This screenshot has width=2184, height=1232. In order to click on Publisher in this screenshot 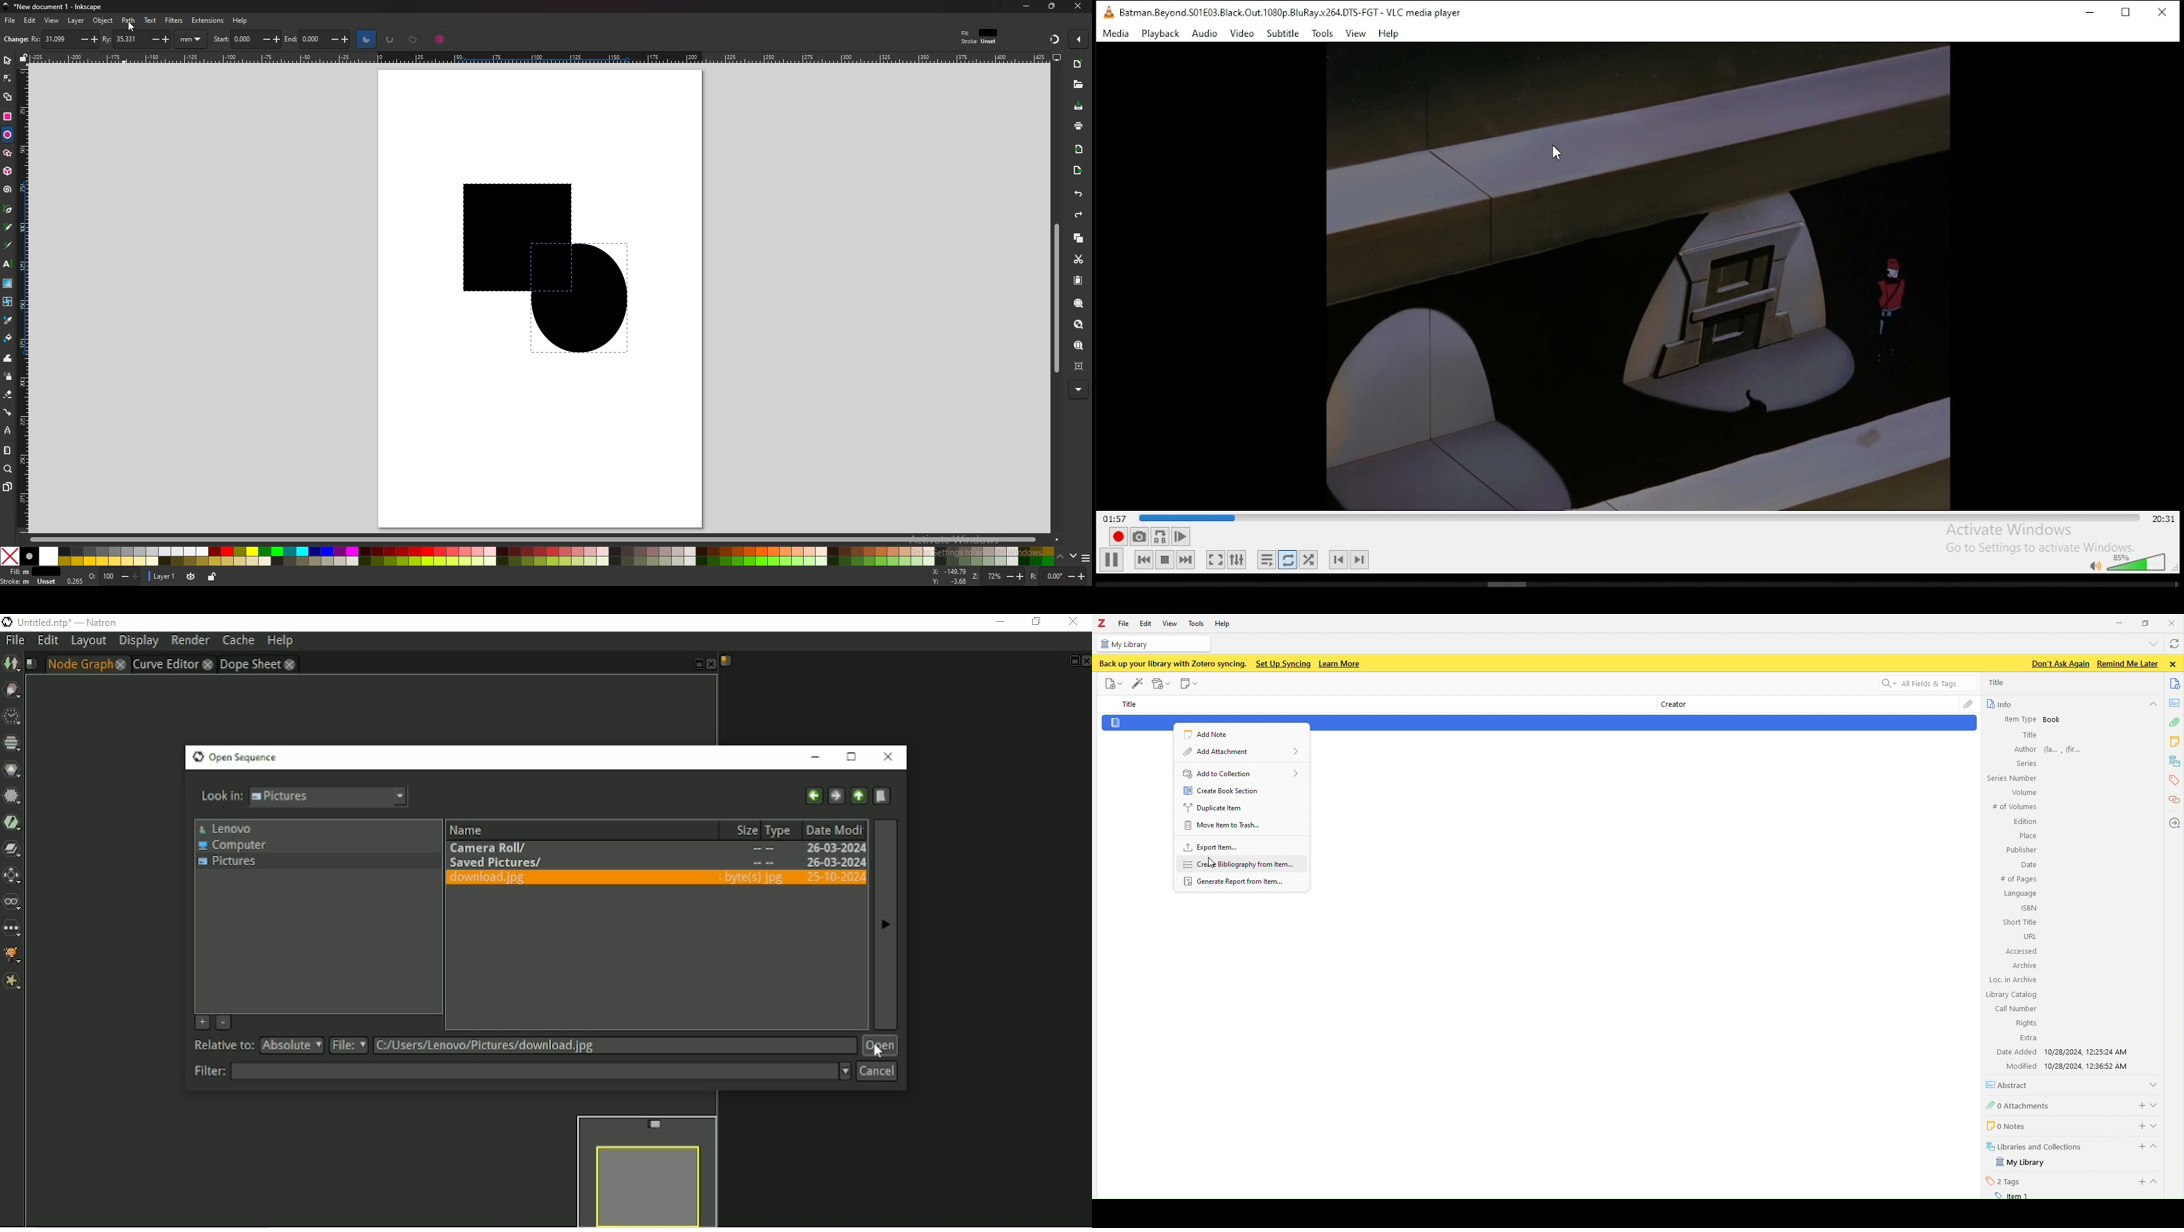, I will do `click(2020, 850)`.